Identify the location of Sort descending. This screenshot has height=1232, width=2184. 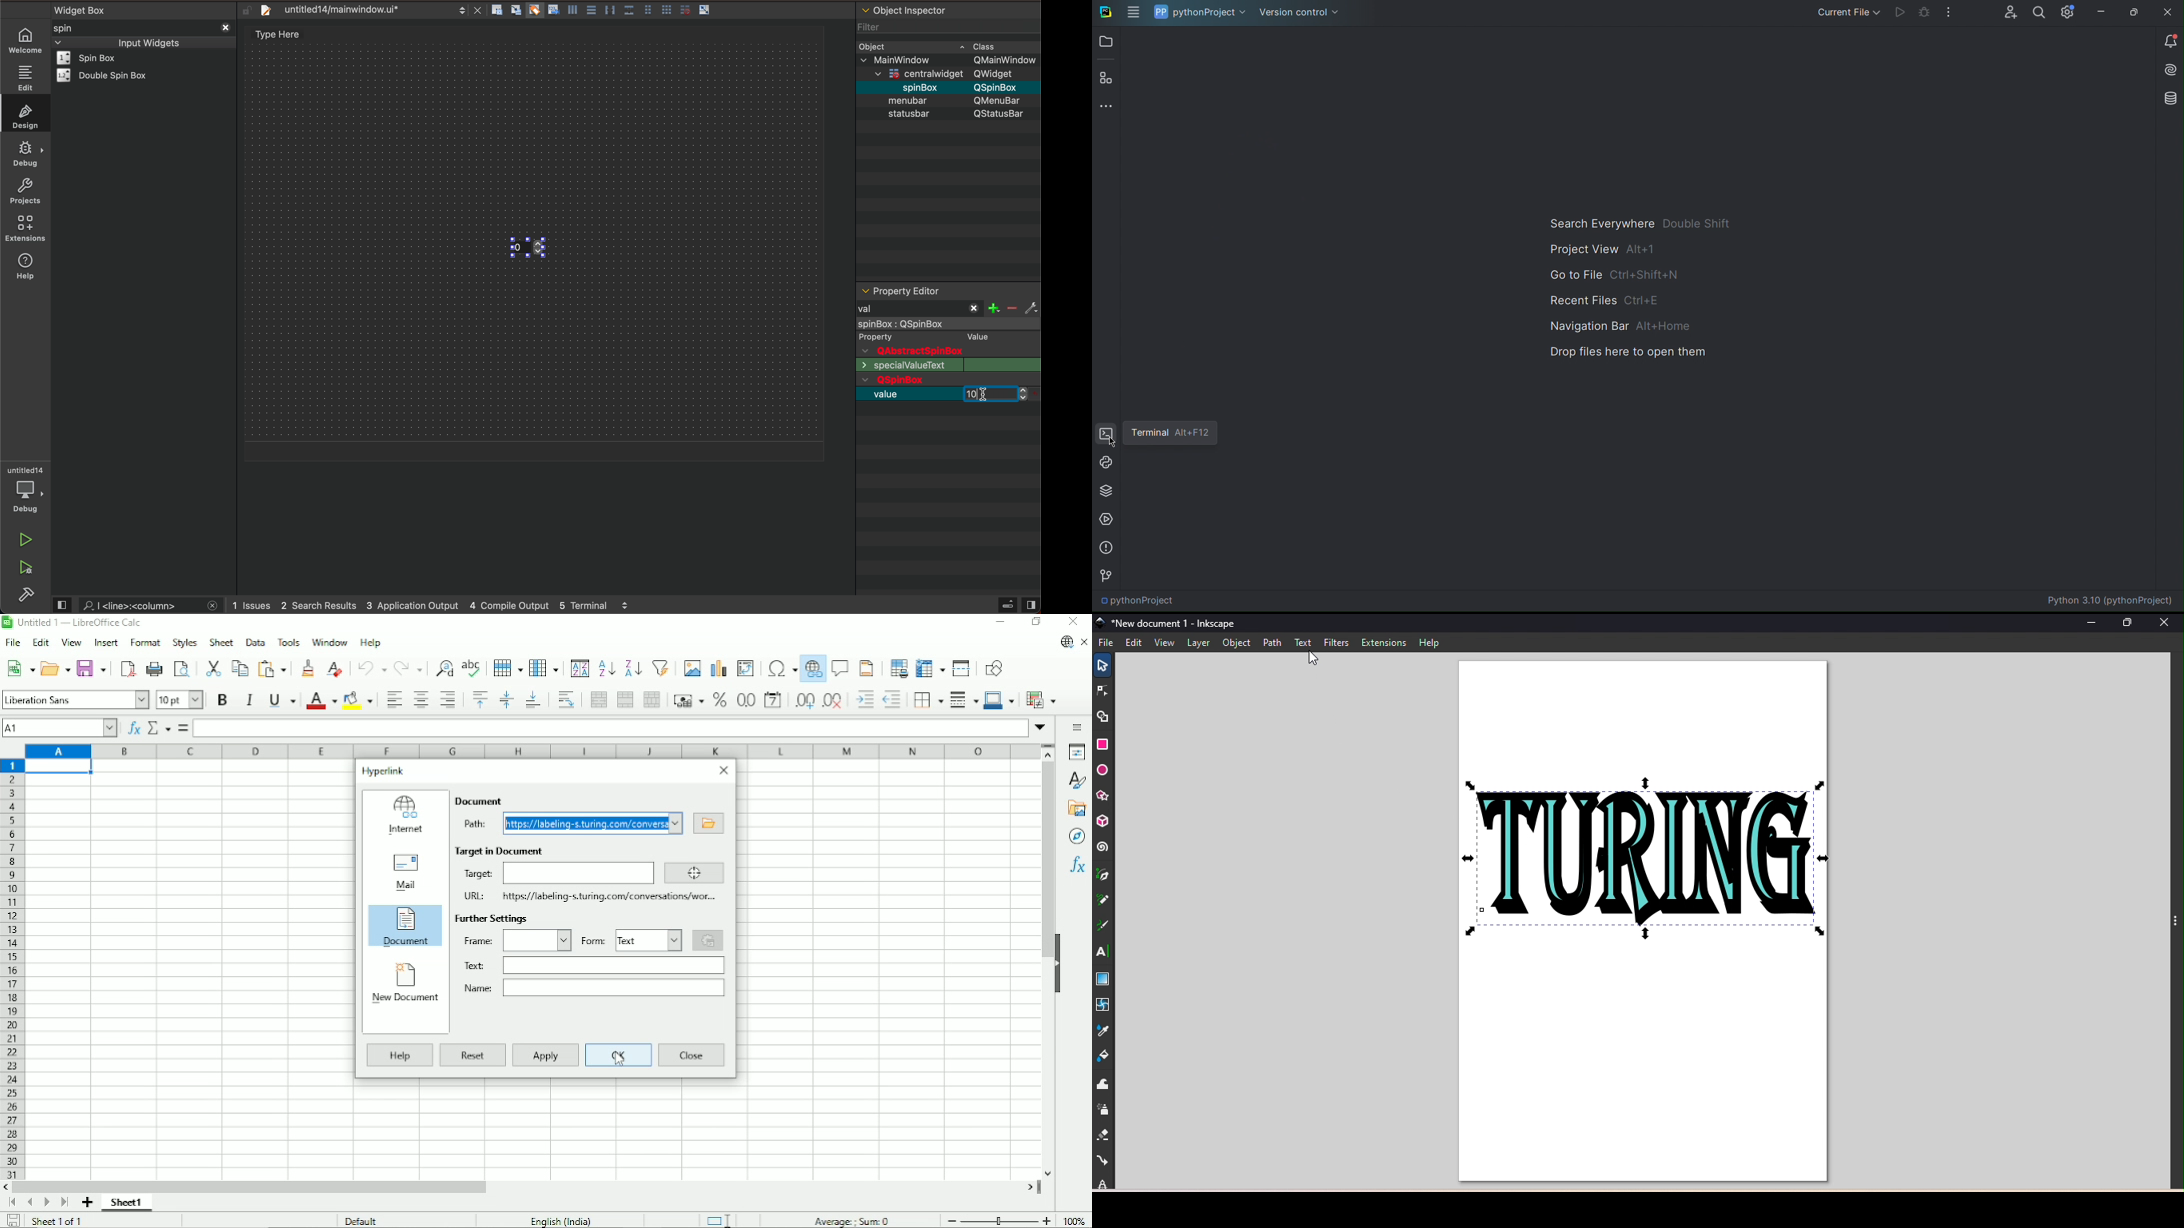
(631, 668).